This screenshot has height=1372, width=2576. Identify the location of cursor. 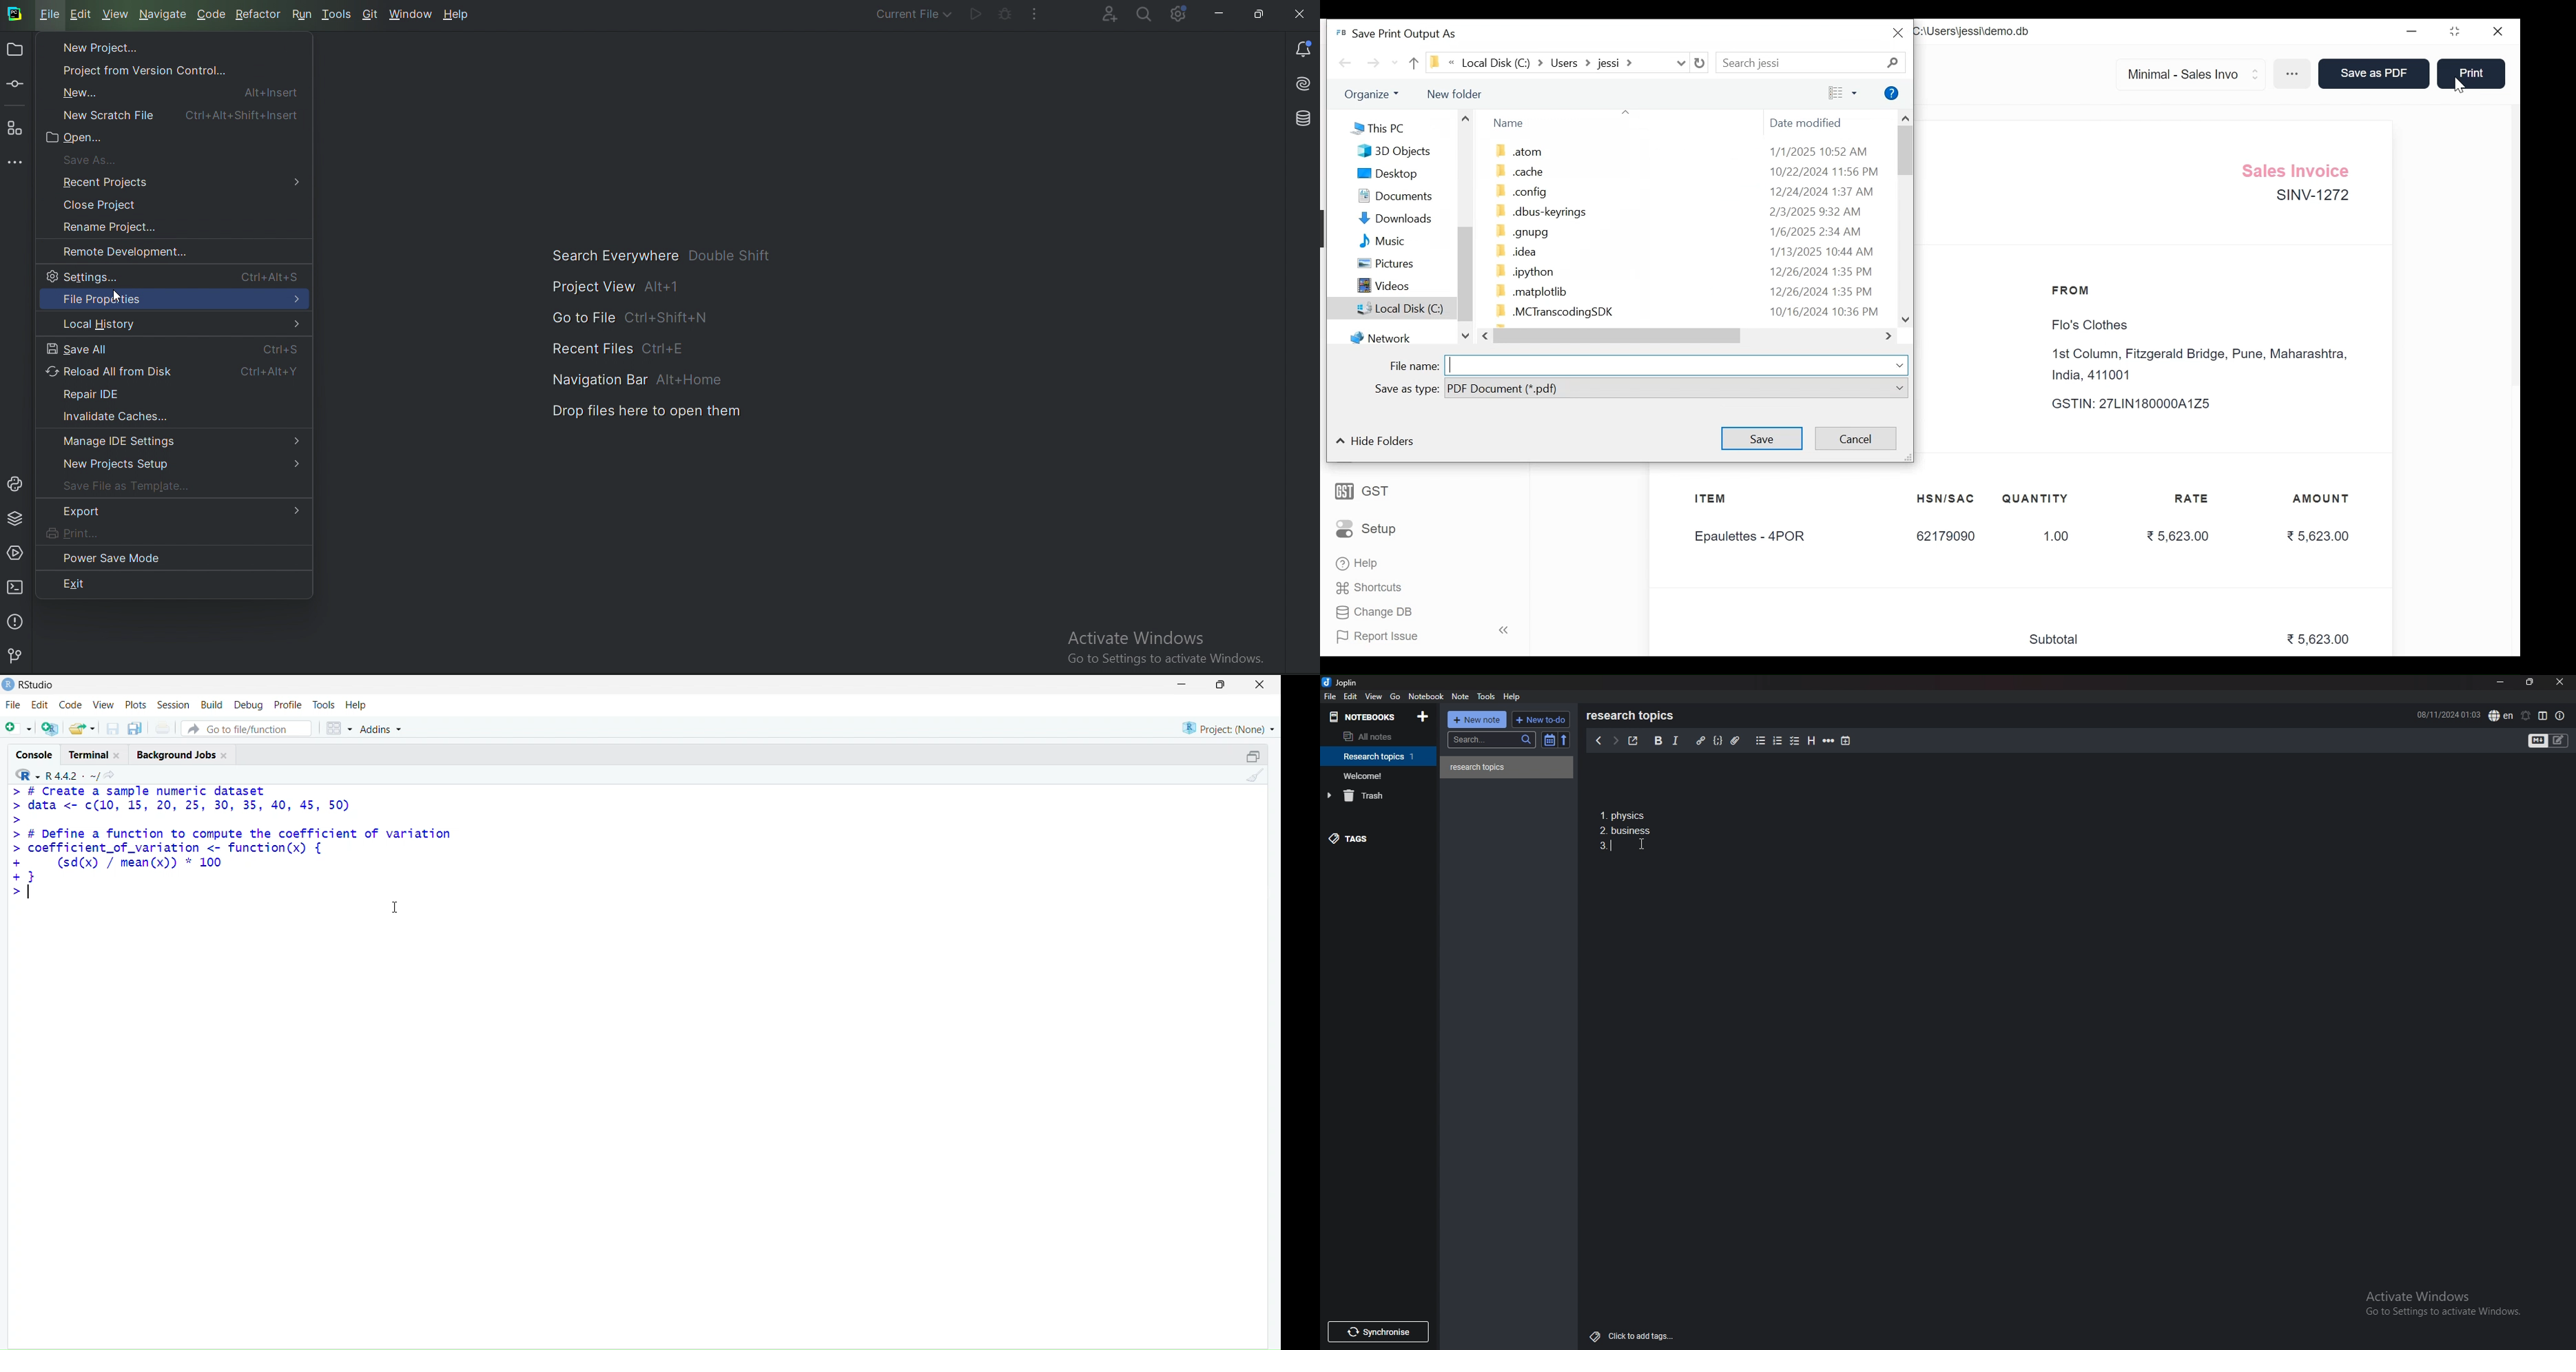
(395, 906).